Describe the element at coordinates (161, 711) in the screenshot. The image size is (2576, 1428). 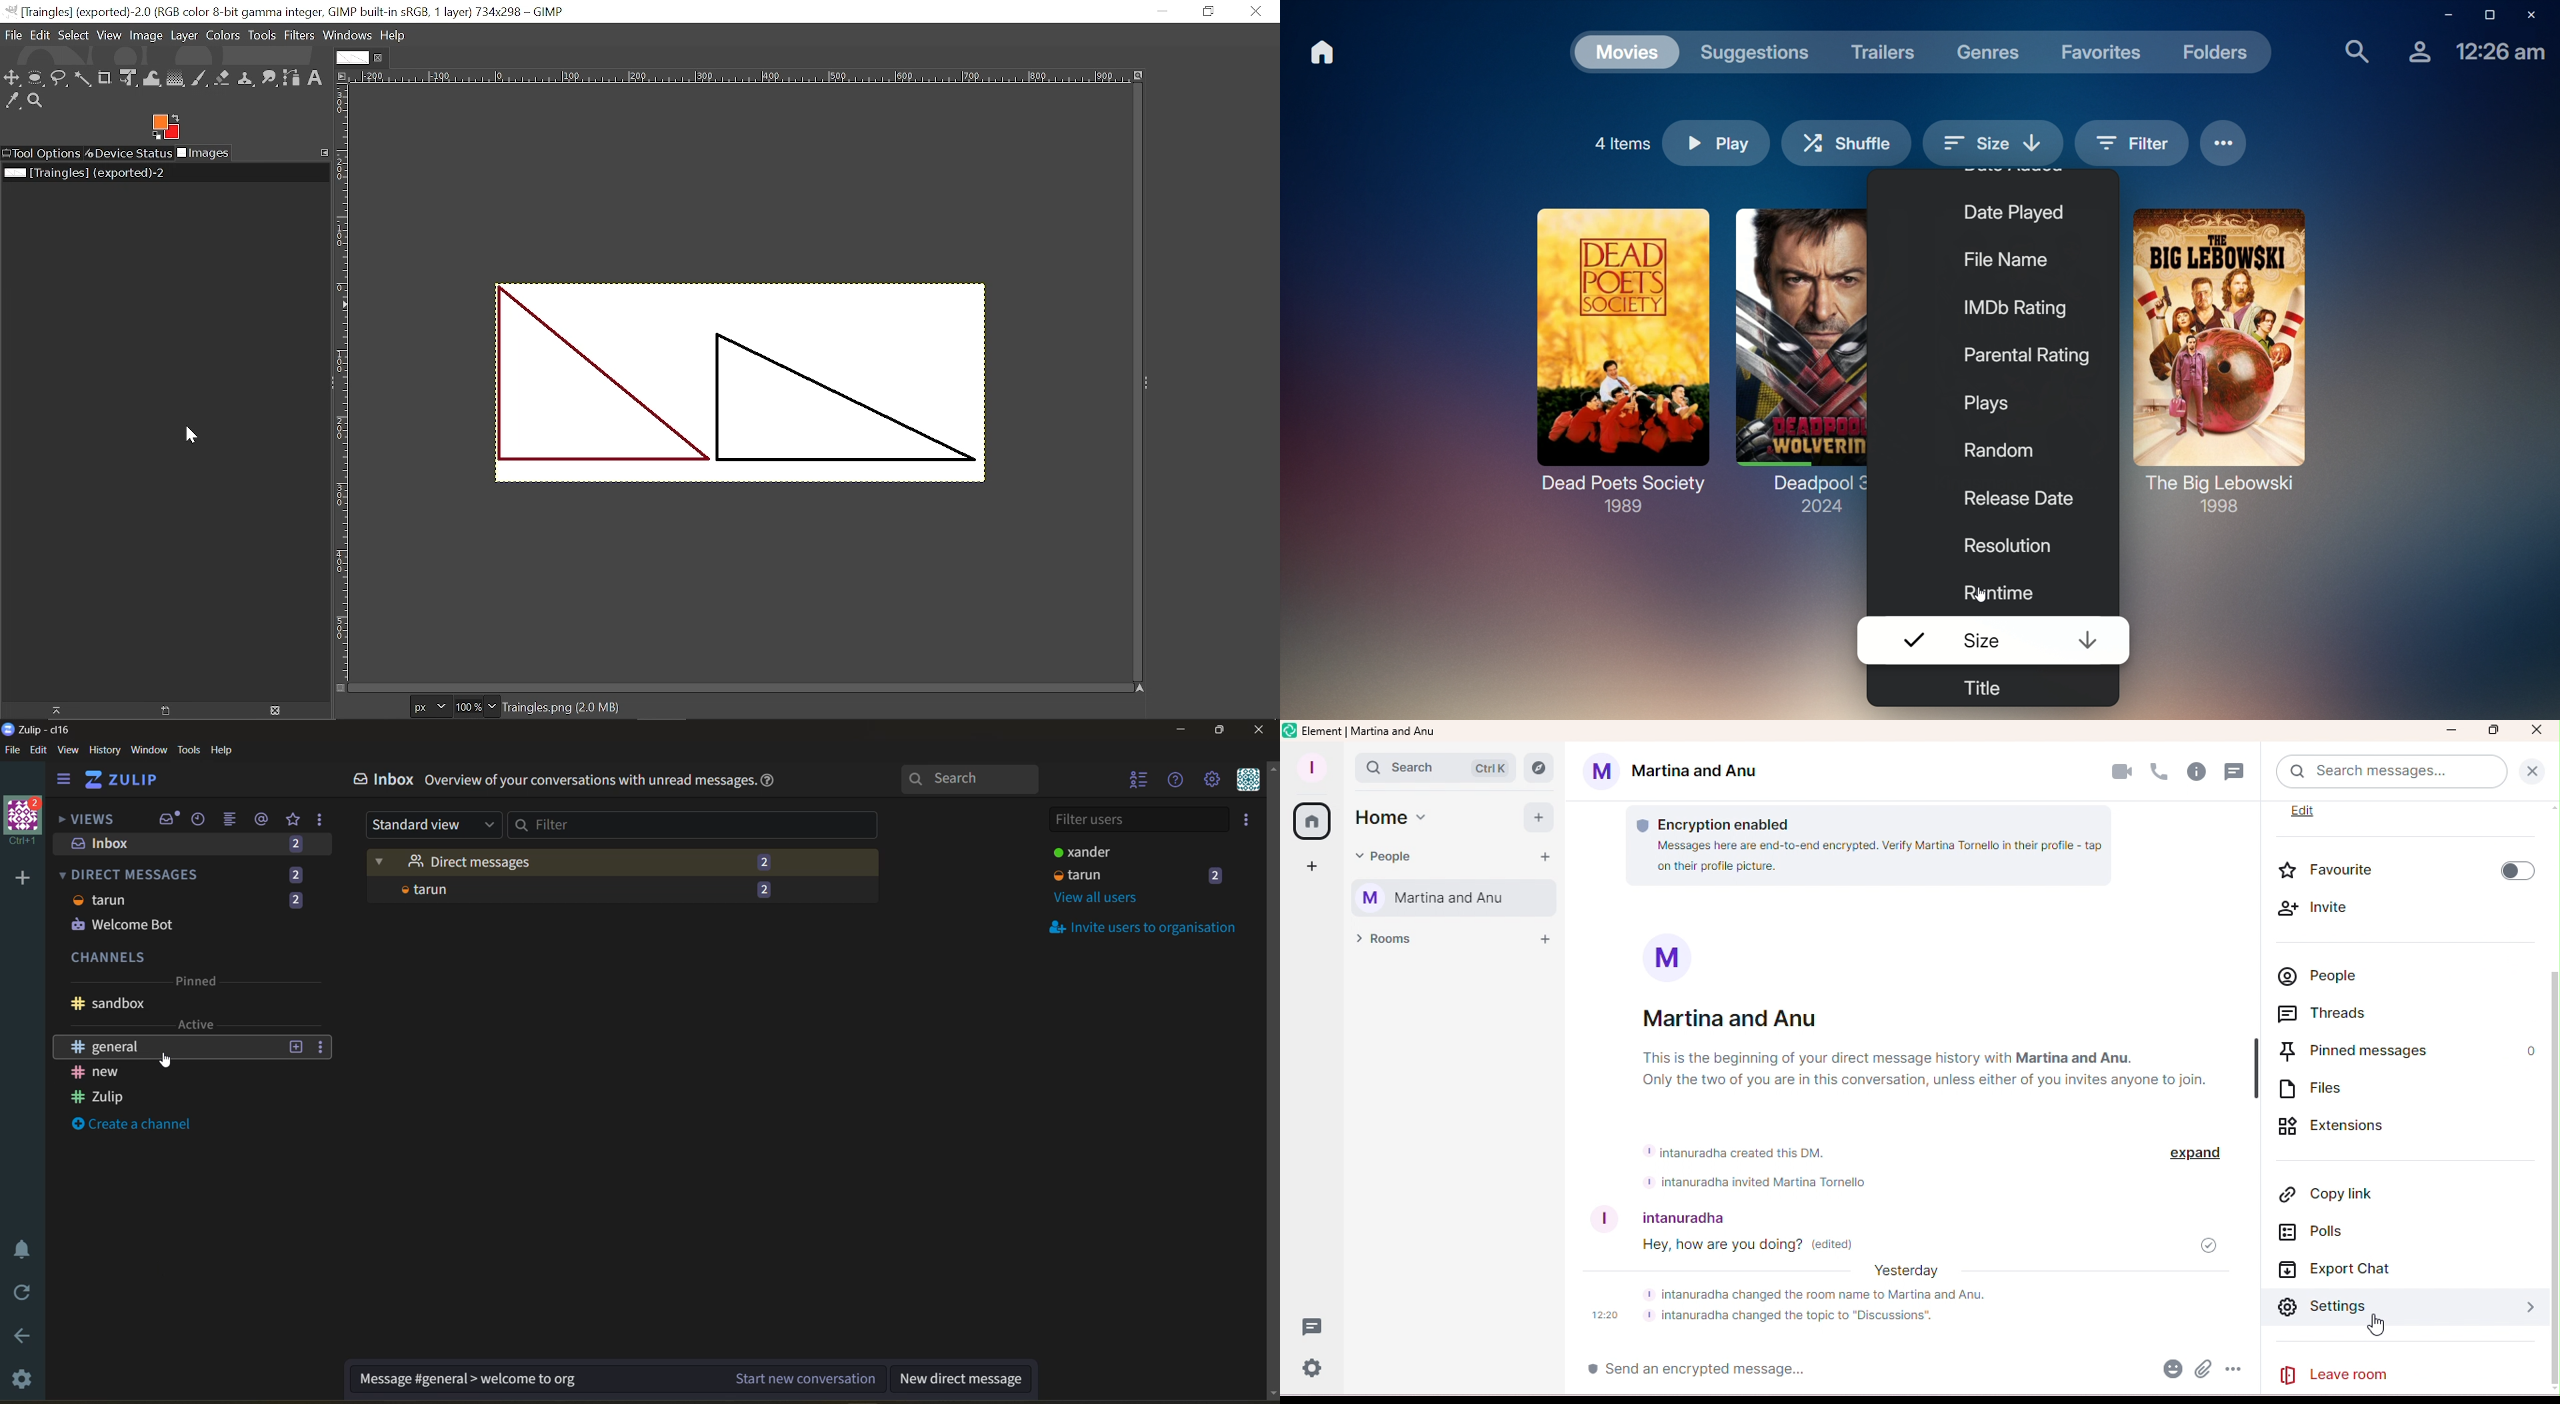
I see `Create a new display for this image` at that location.